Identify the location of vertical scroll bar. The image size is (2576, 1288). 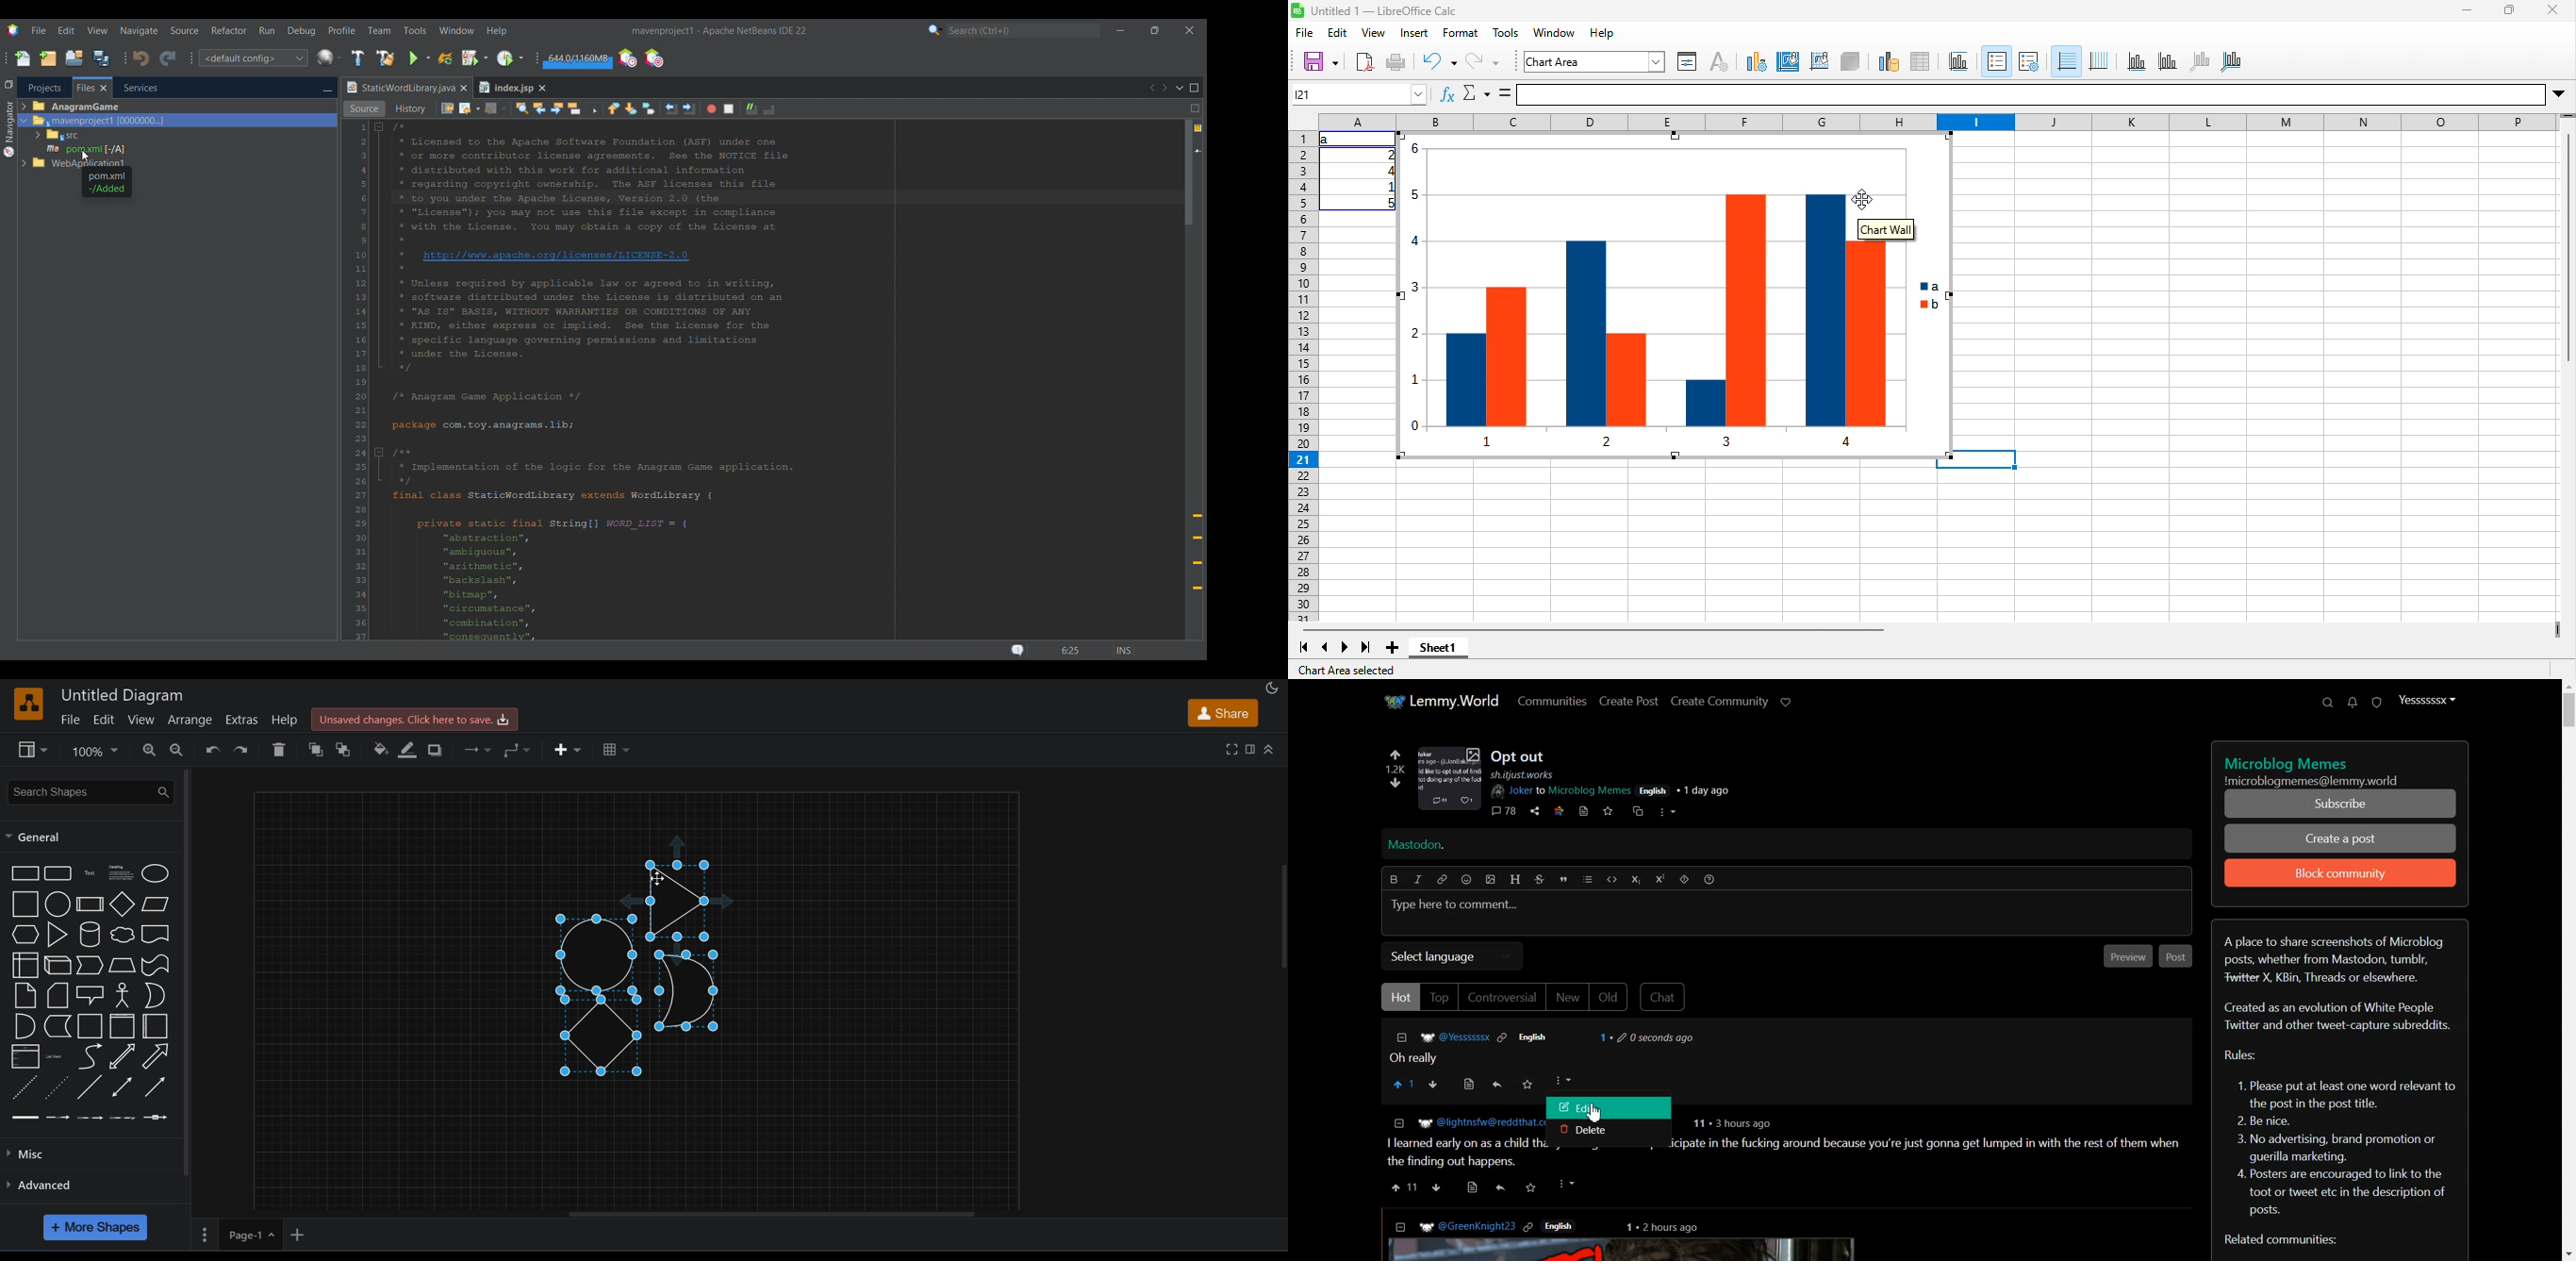
(186, 972).